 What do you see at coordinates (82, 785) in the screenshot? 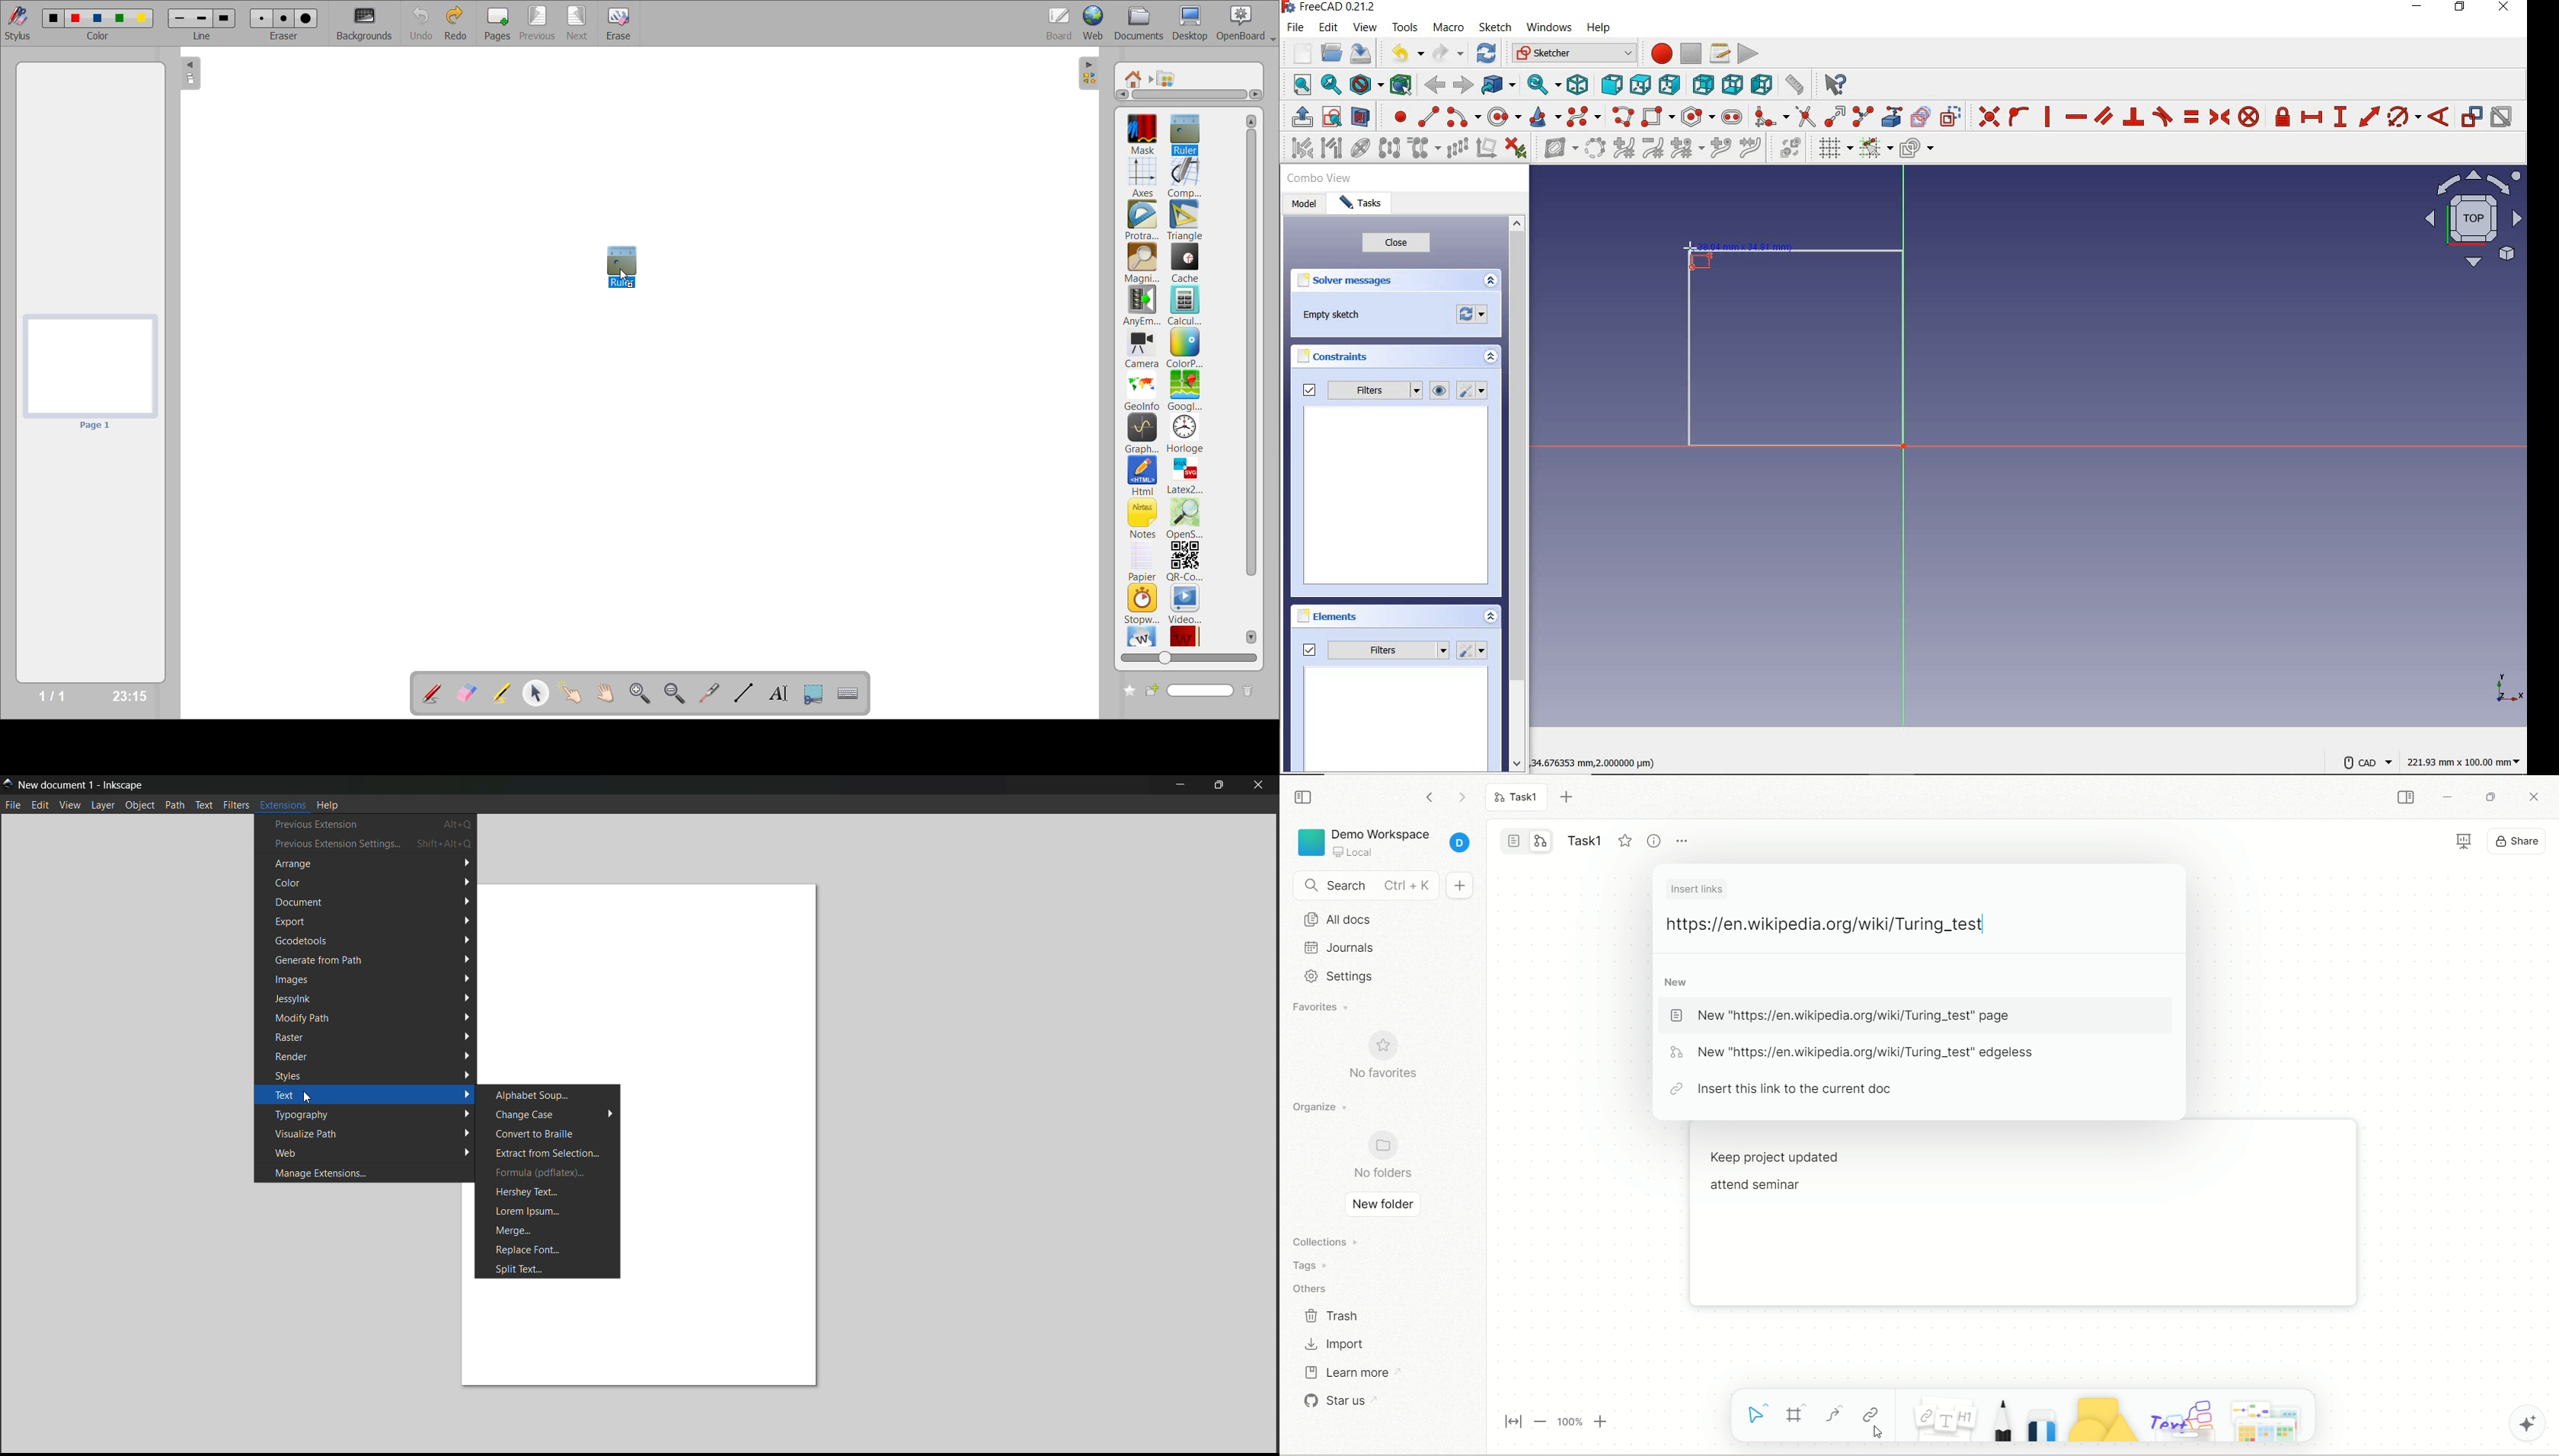
I see `view document-1 Inkspace` at bounding box center [82, 785].